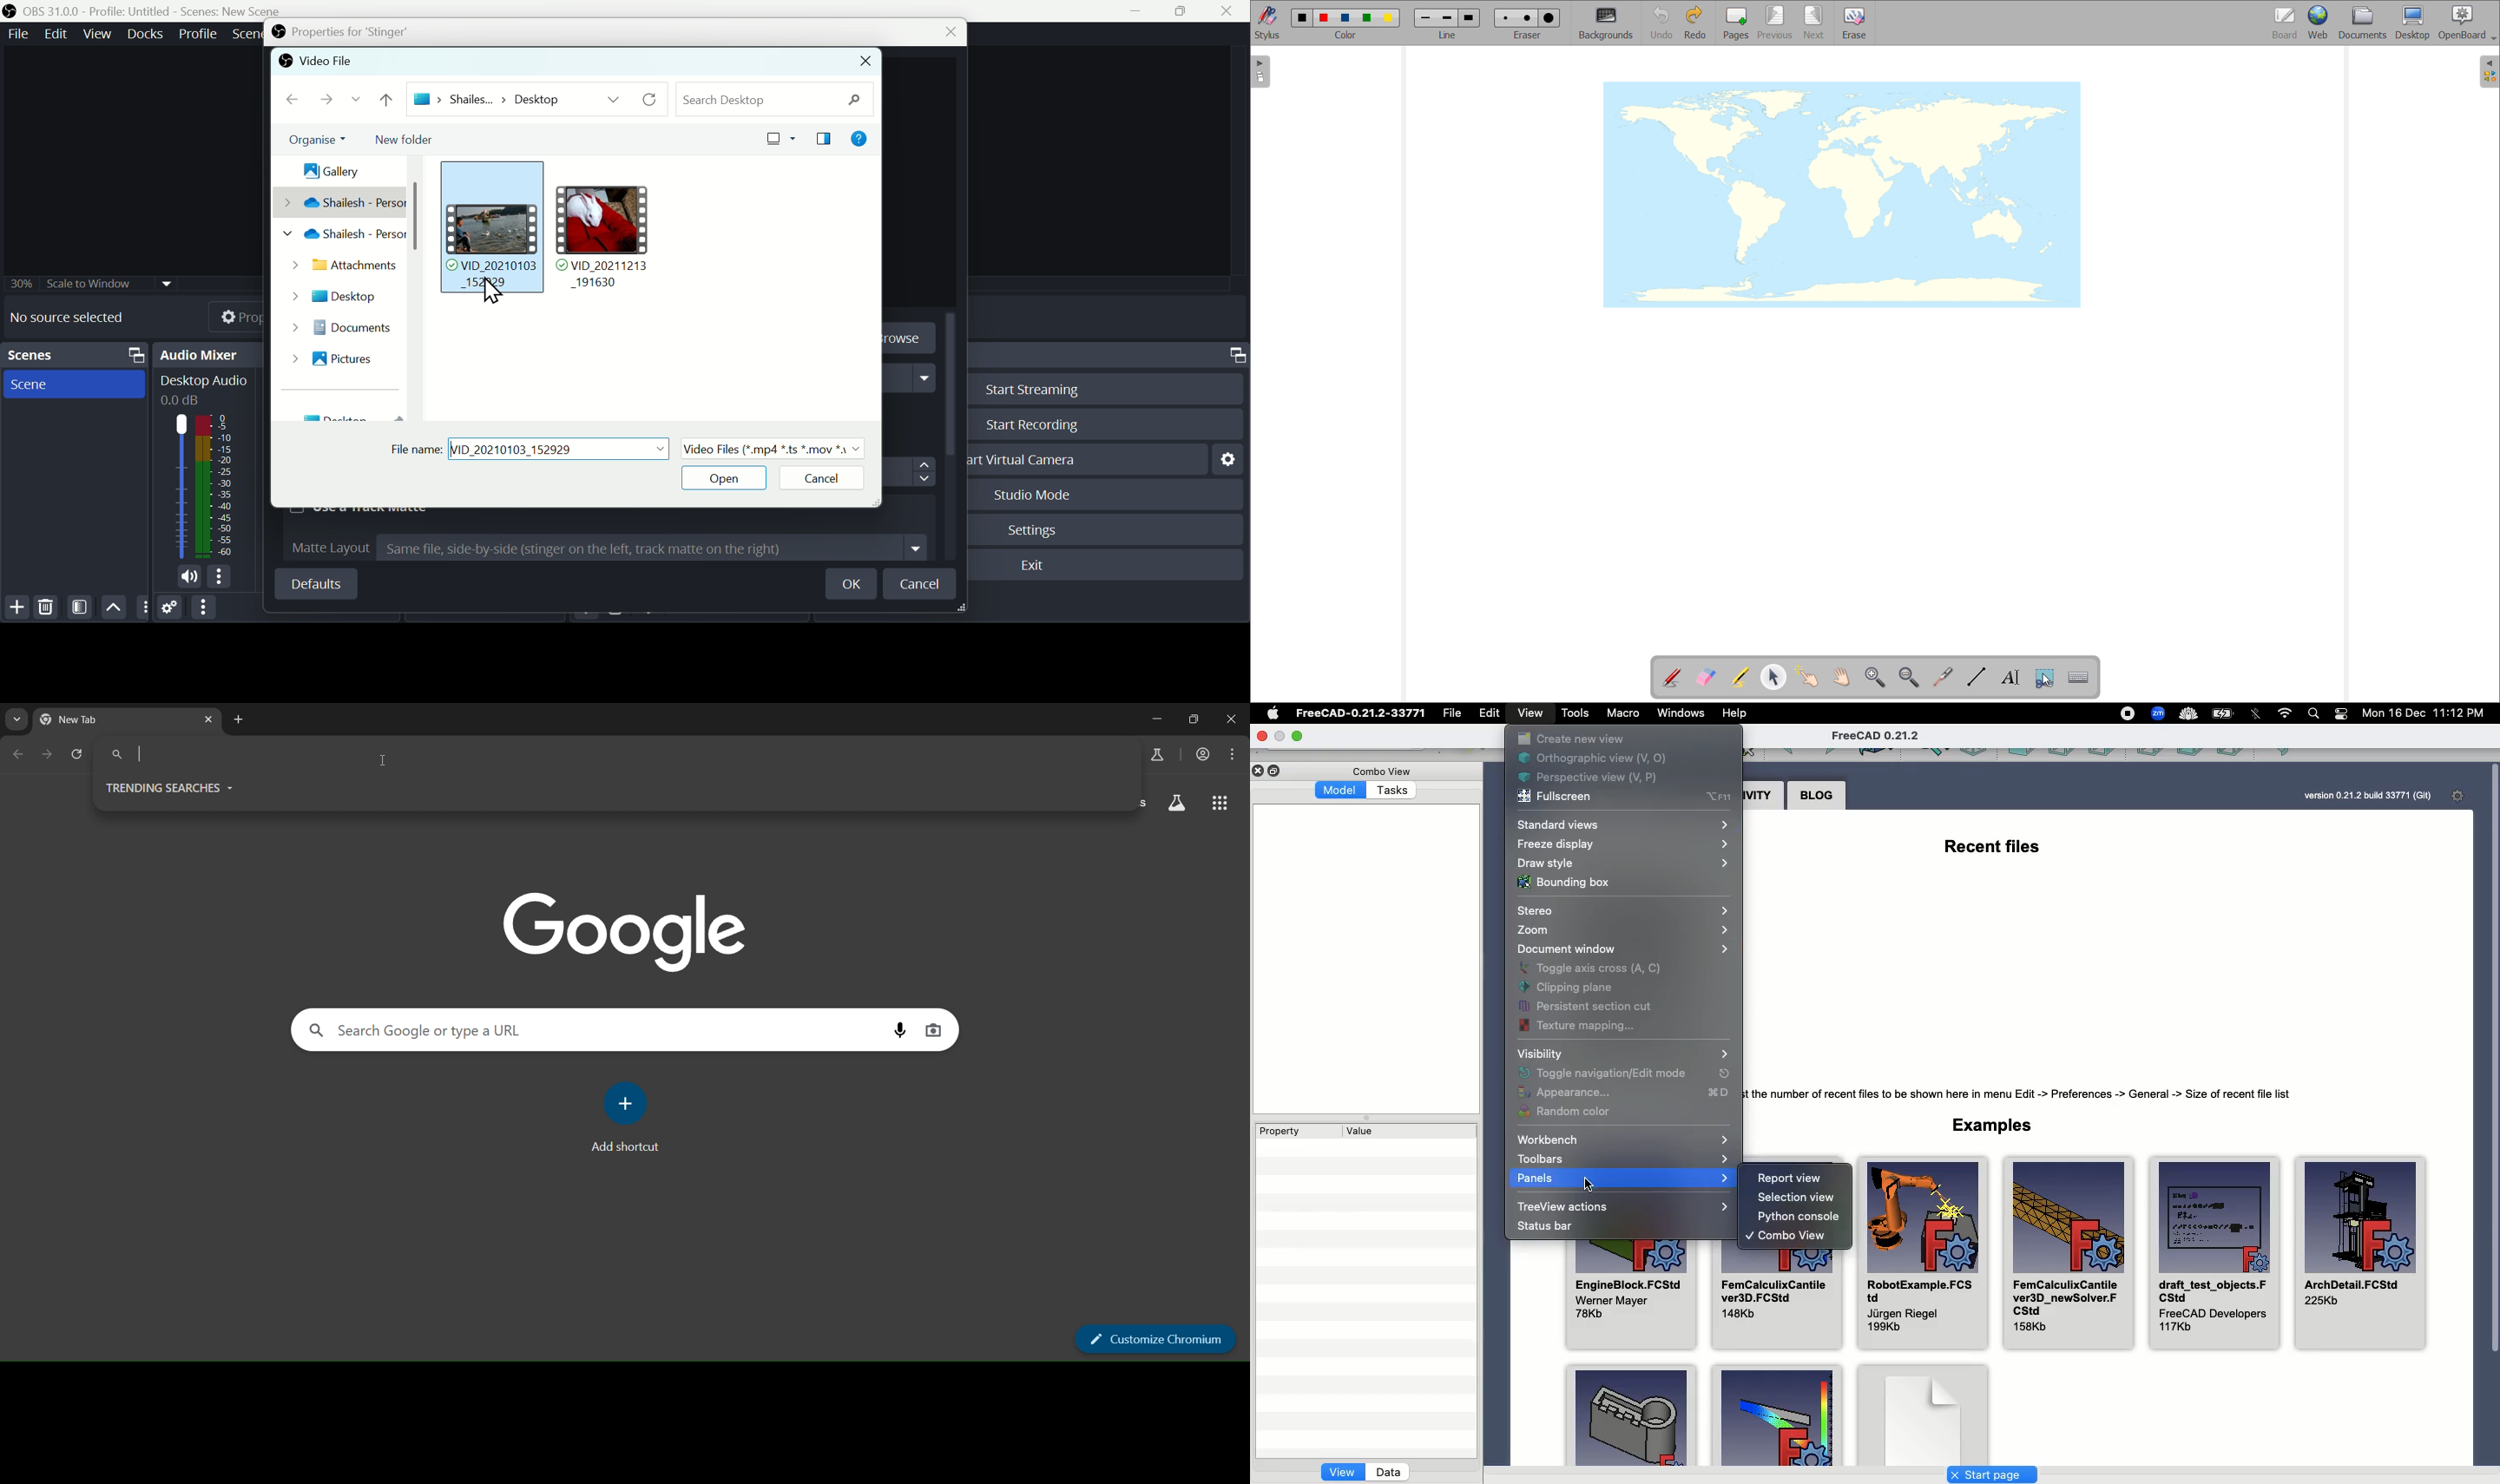  I want to click on black, so click(1303, 16).